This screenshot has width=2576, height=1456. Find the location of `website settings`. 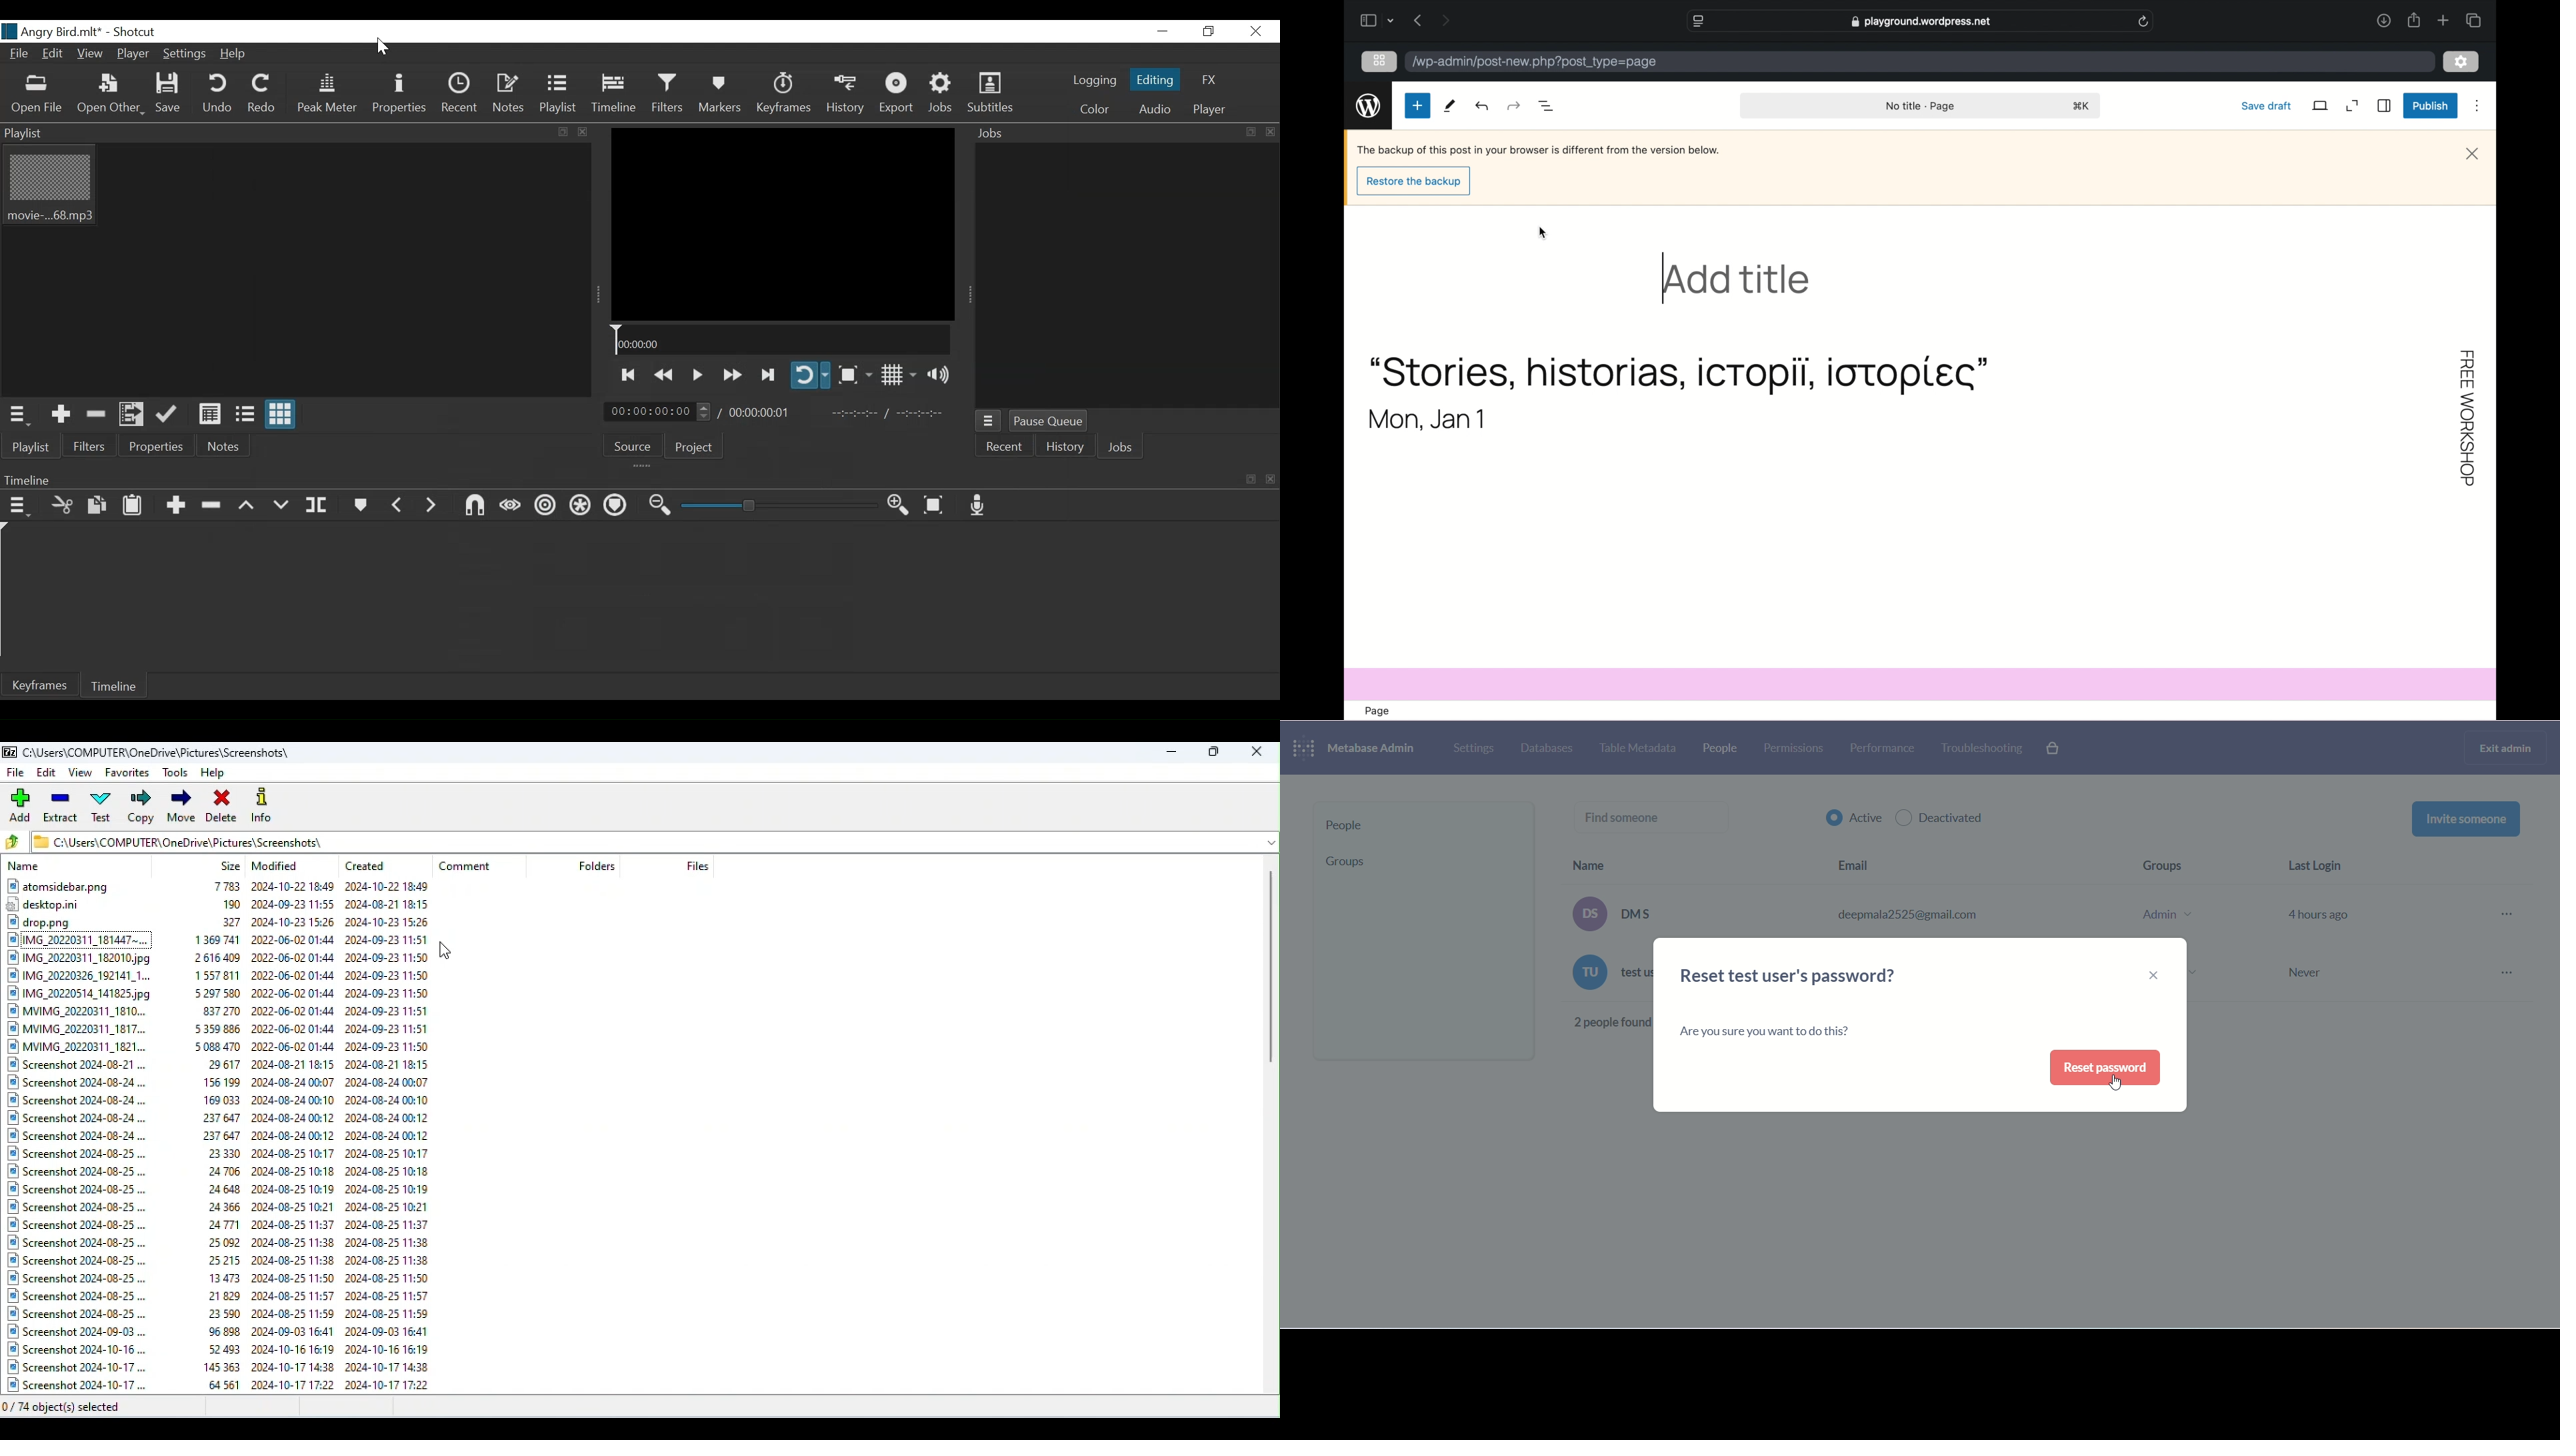

website settings is located at coordinates (1699, 21).